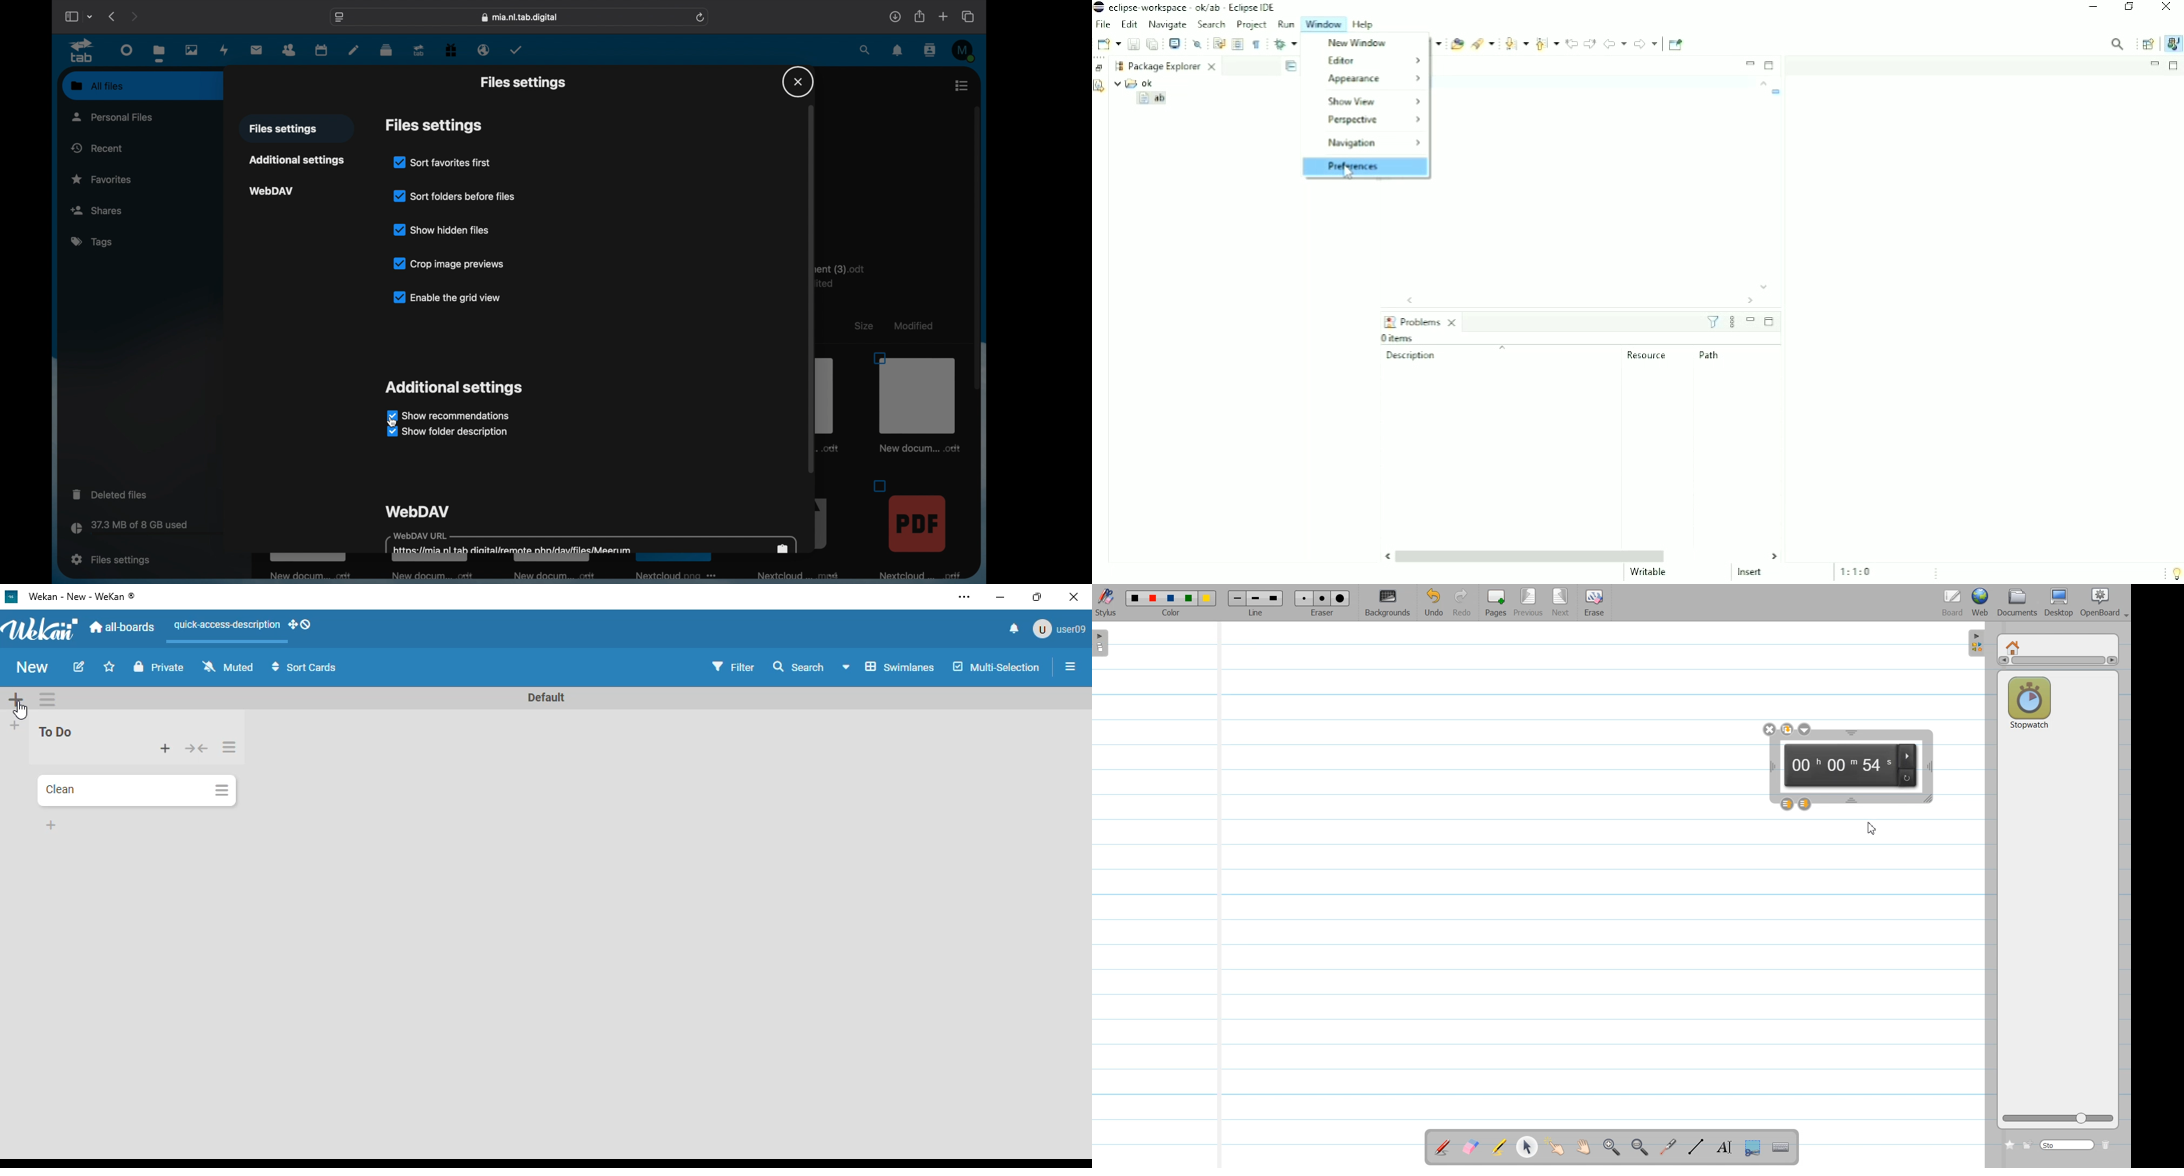  Describe the element at coordinates (889, 667) in the screenshot. I see `board view` at that location.